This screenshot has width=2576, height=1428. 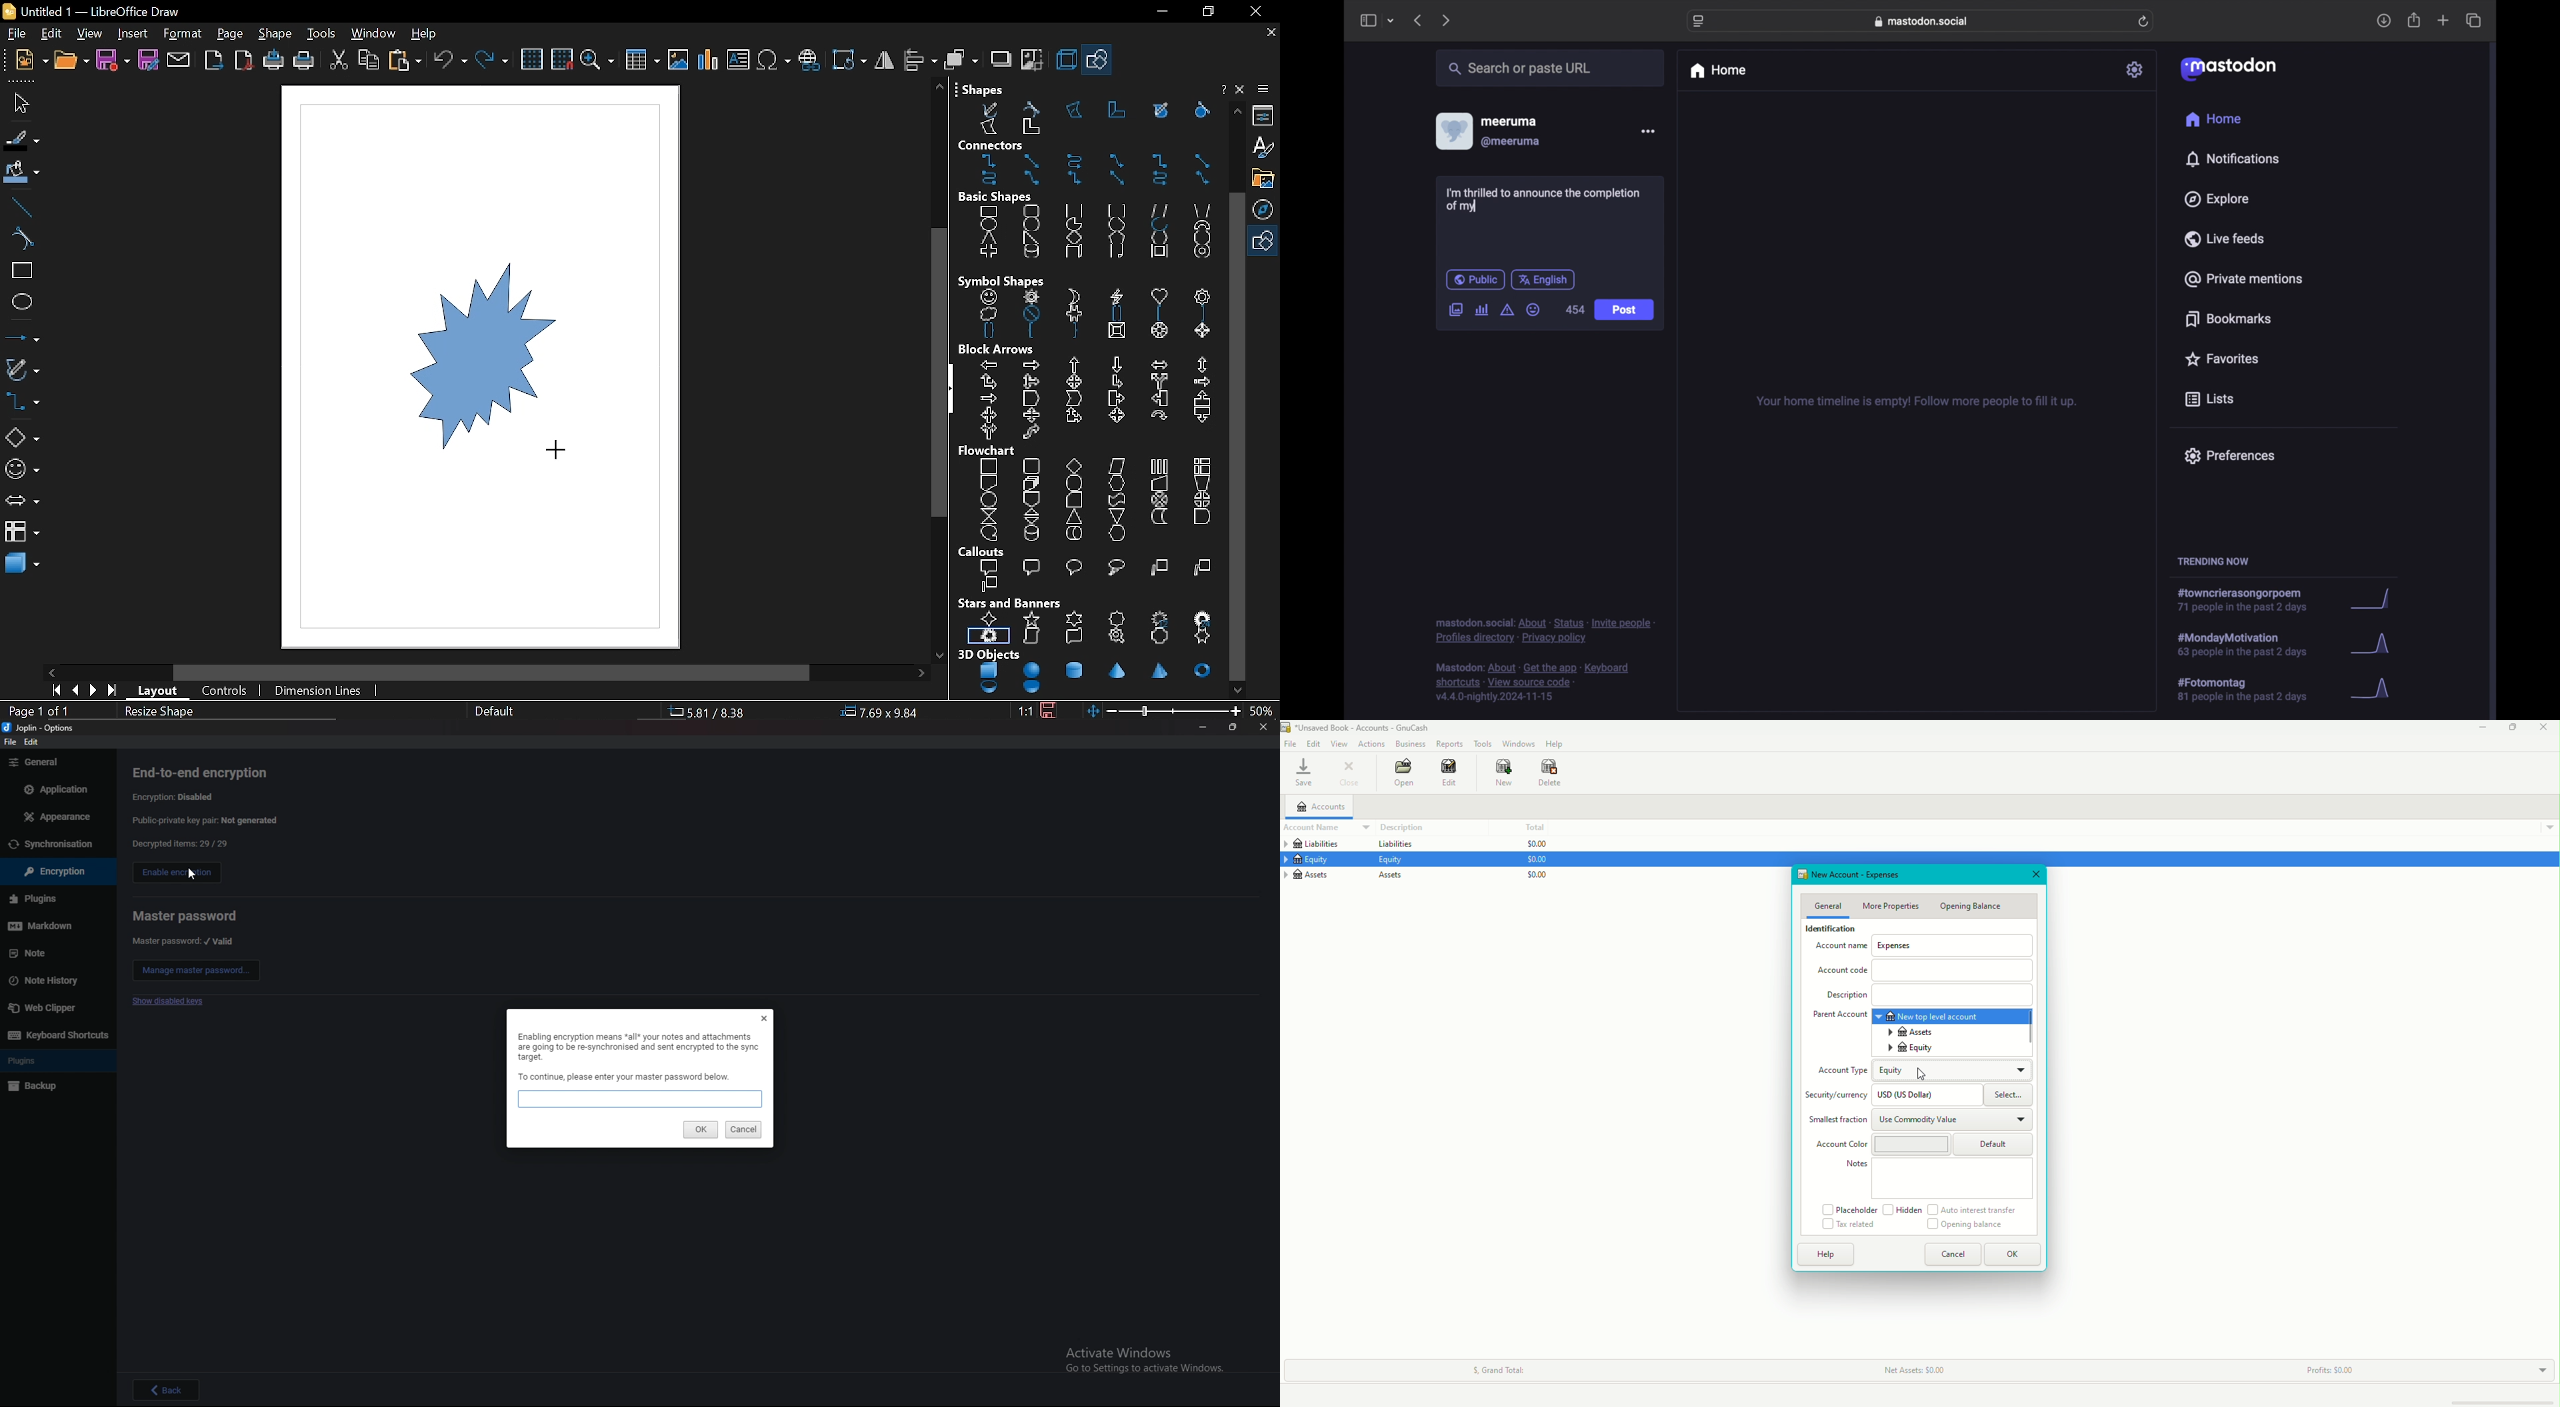 What do you see at coordinates (1841, 1018) in the screenshot?
I see `Parent Account` at bounding box center [1841, 1018].